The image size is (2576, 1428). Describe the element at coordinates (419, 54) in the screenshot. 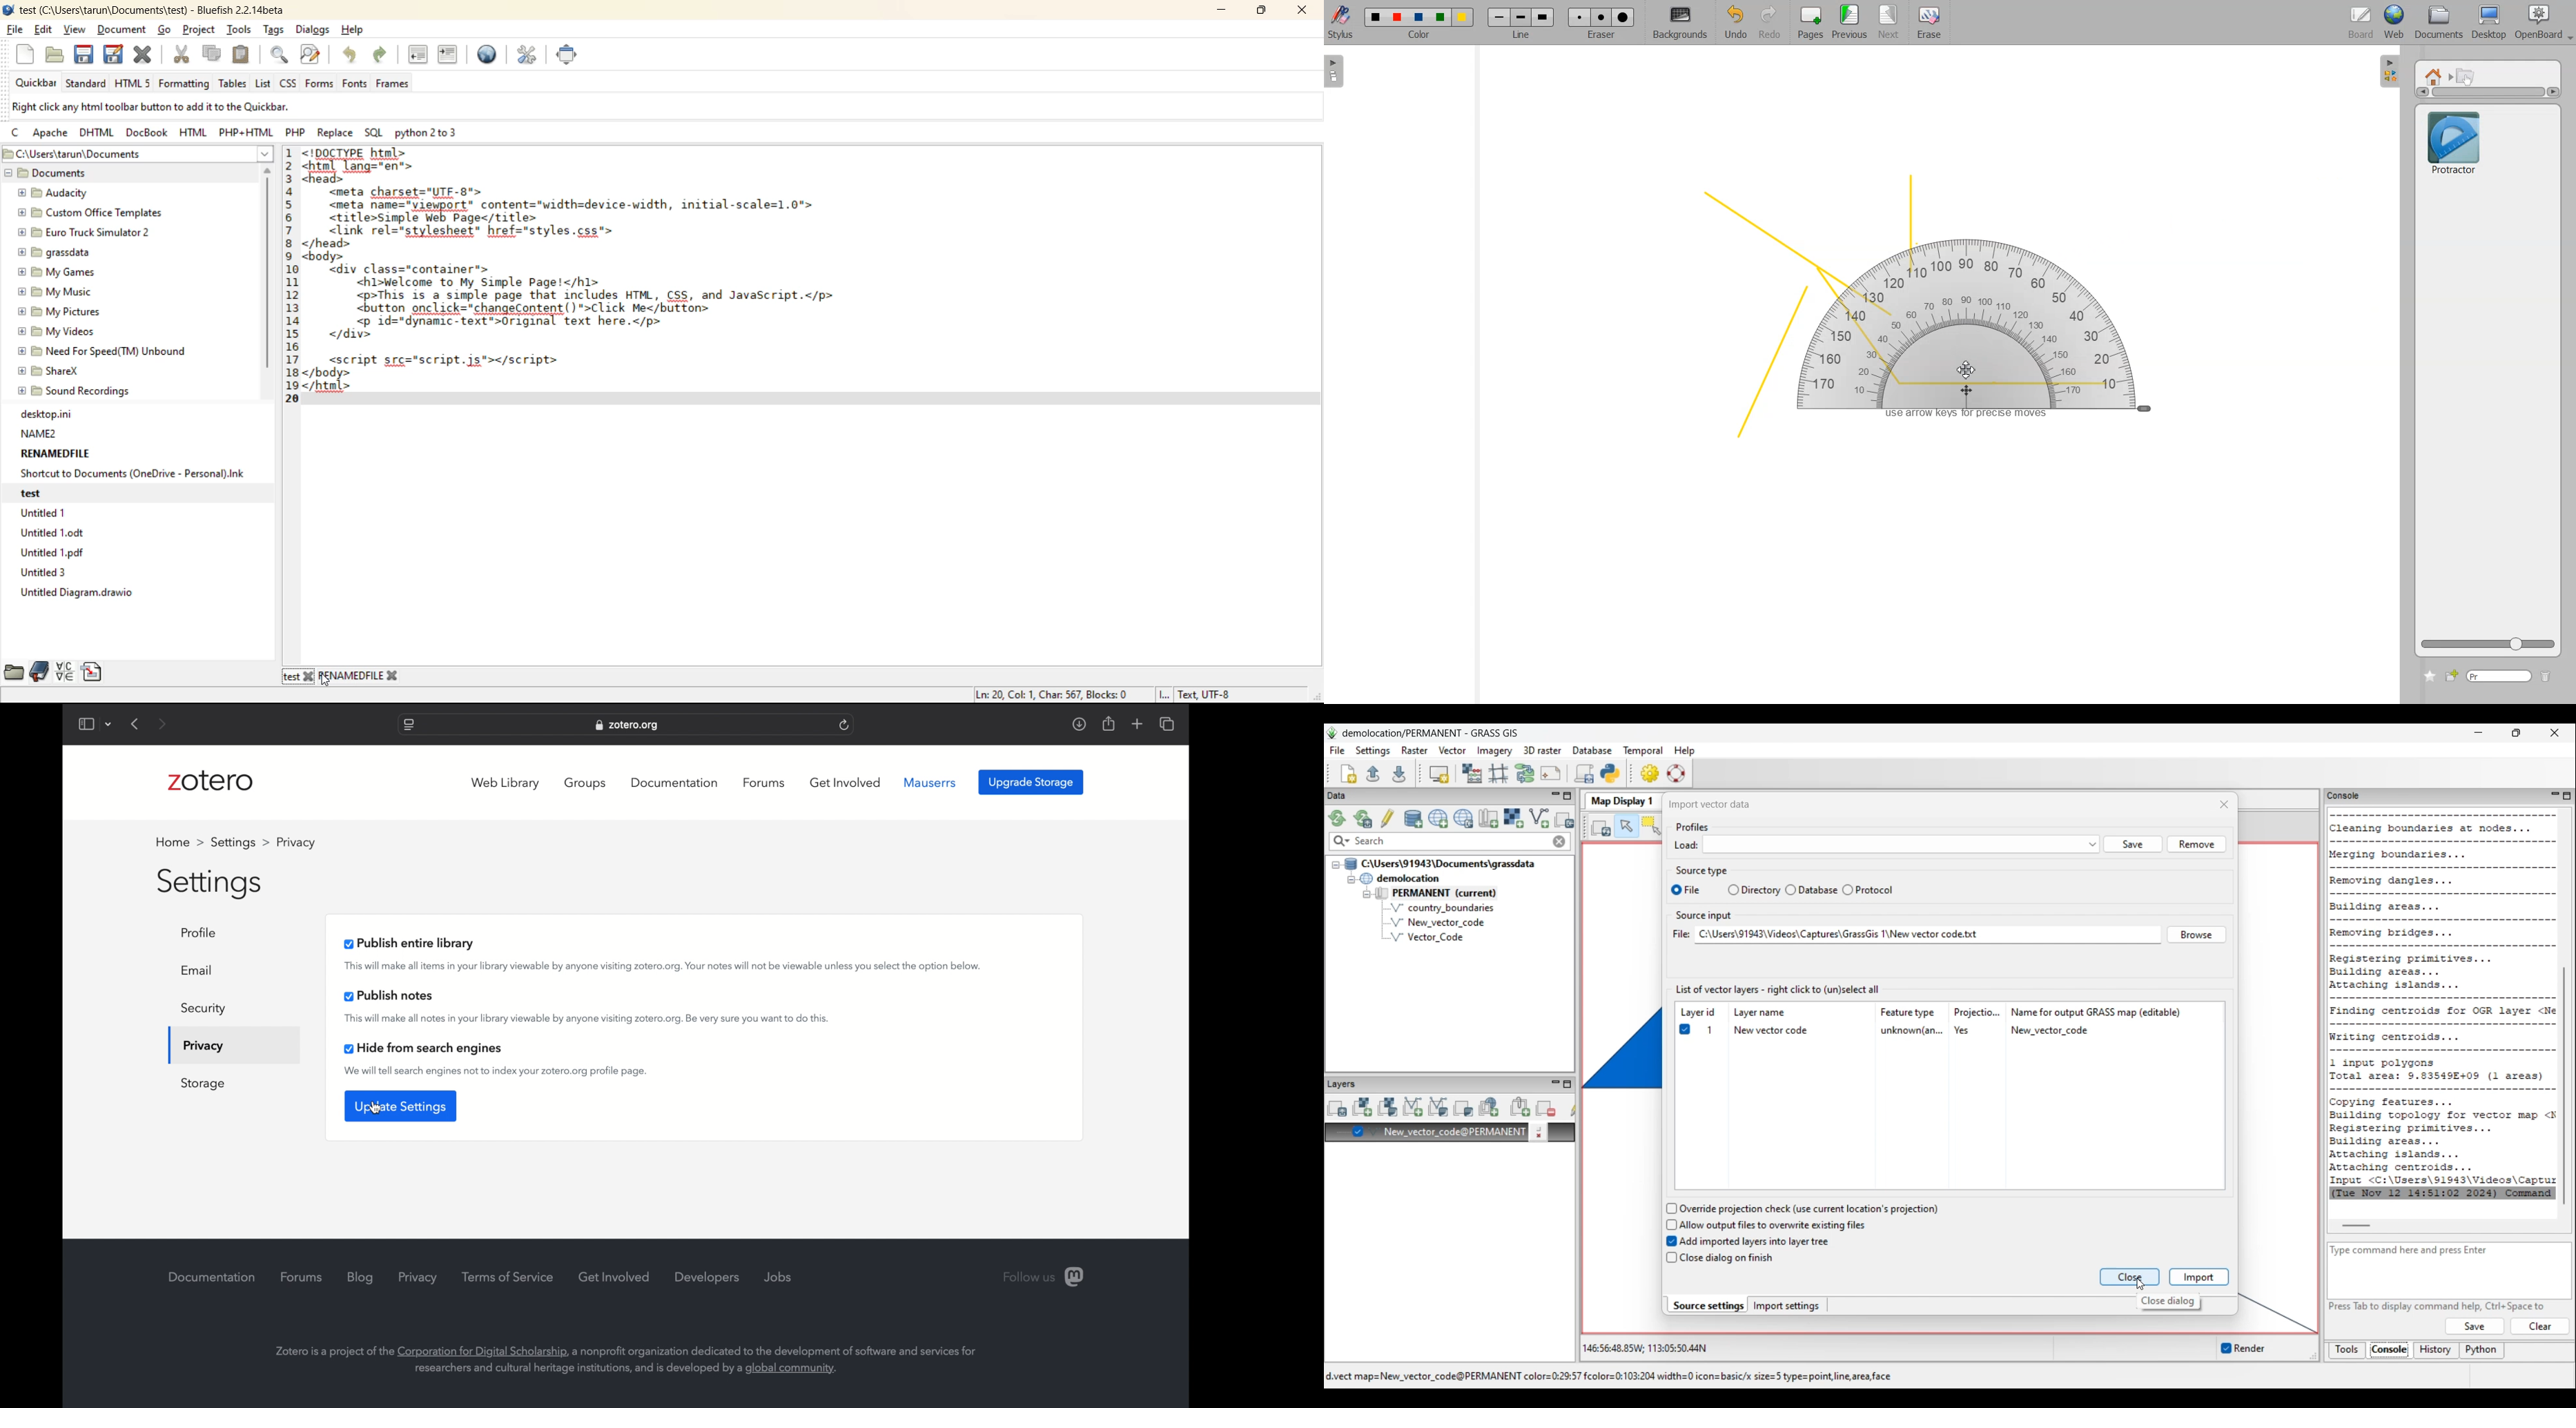

I see `unindent` at that location.